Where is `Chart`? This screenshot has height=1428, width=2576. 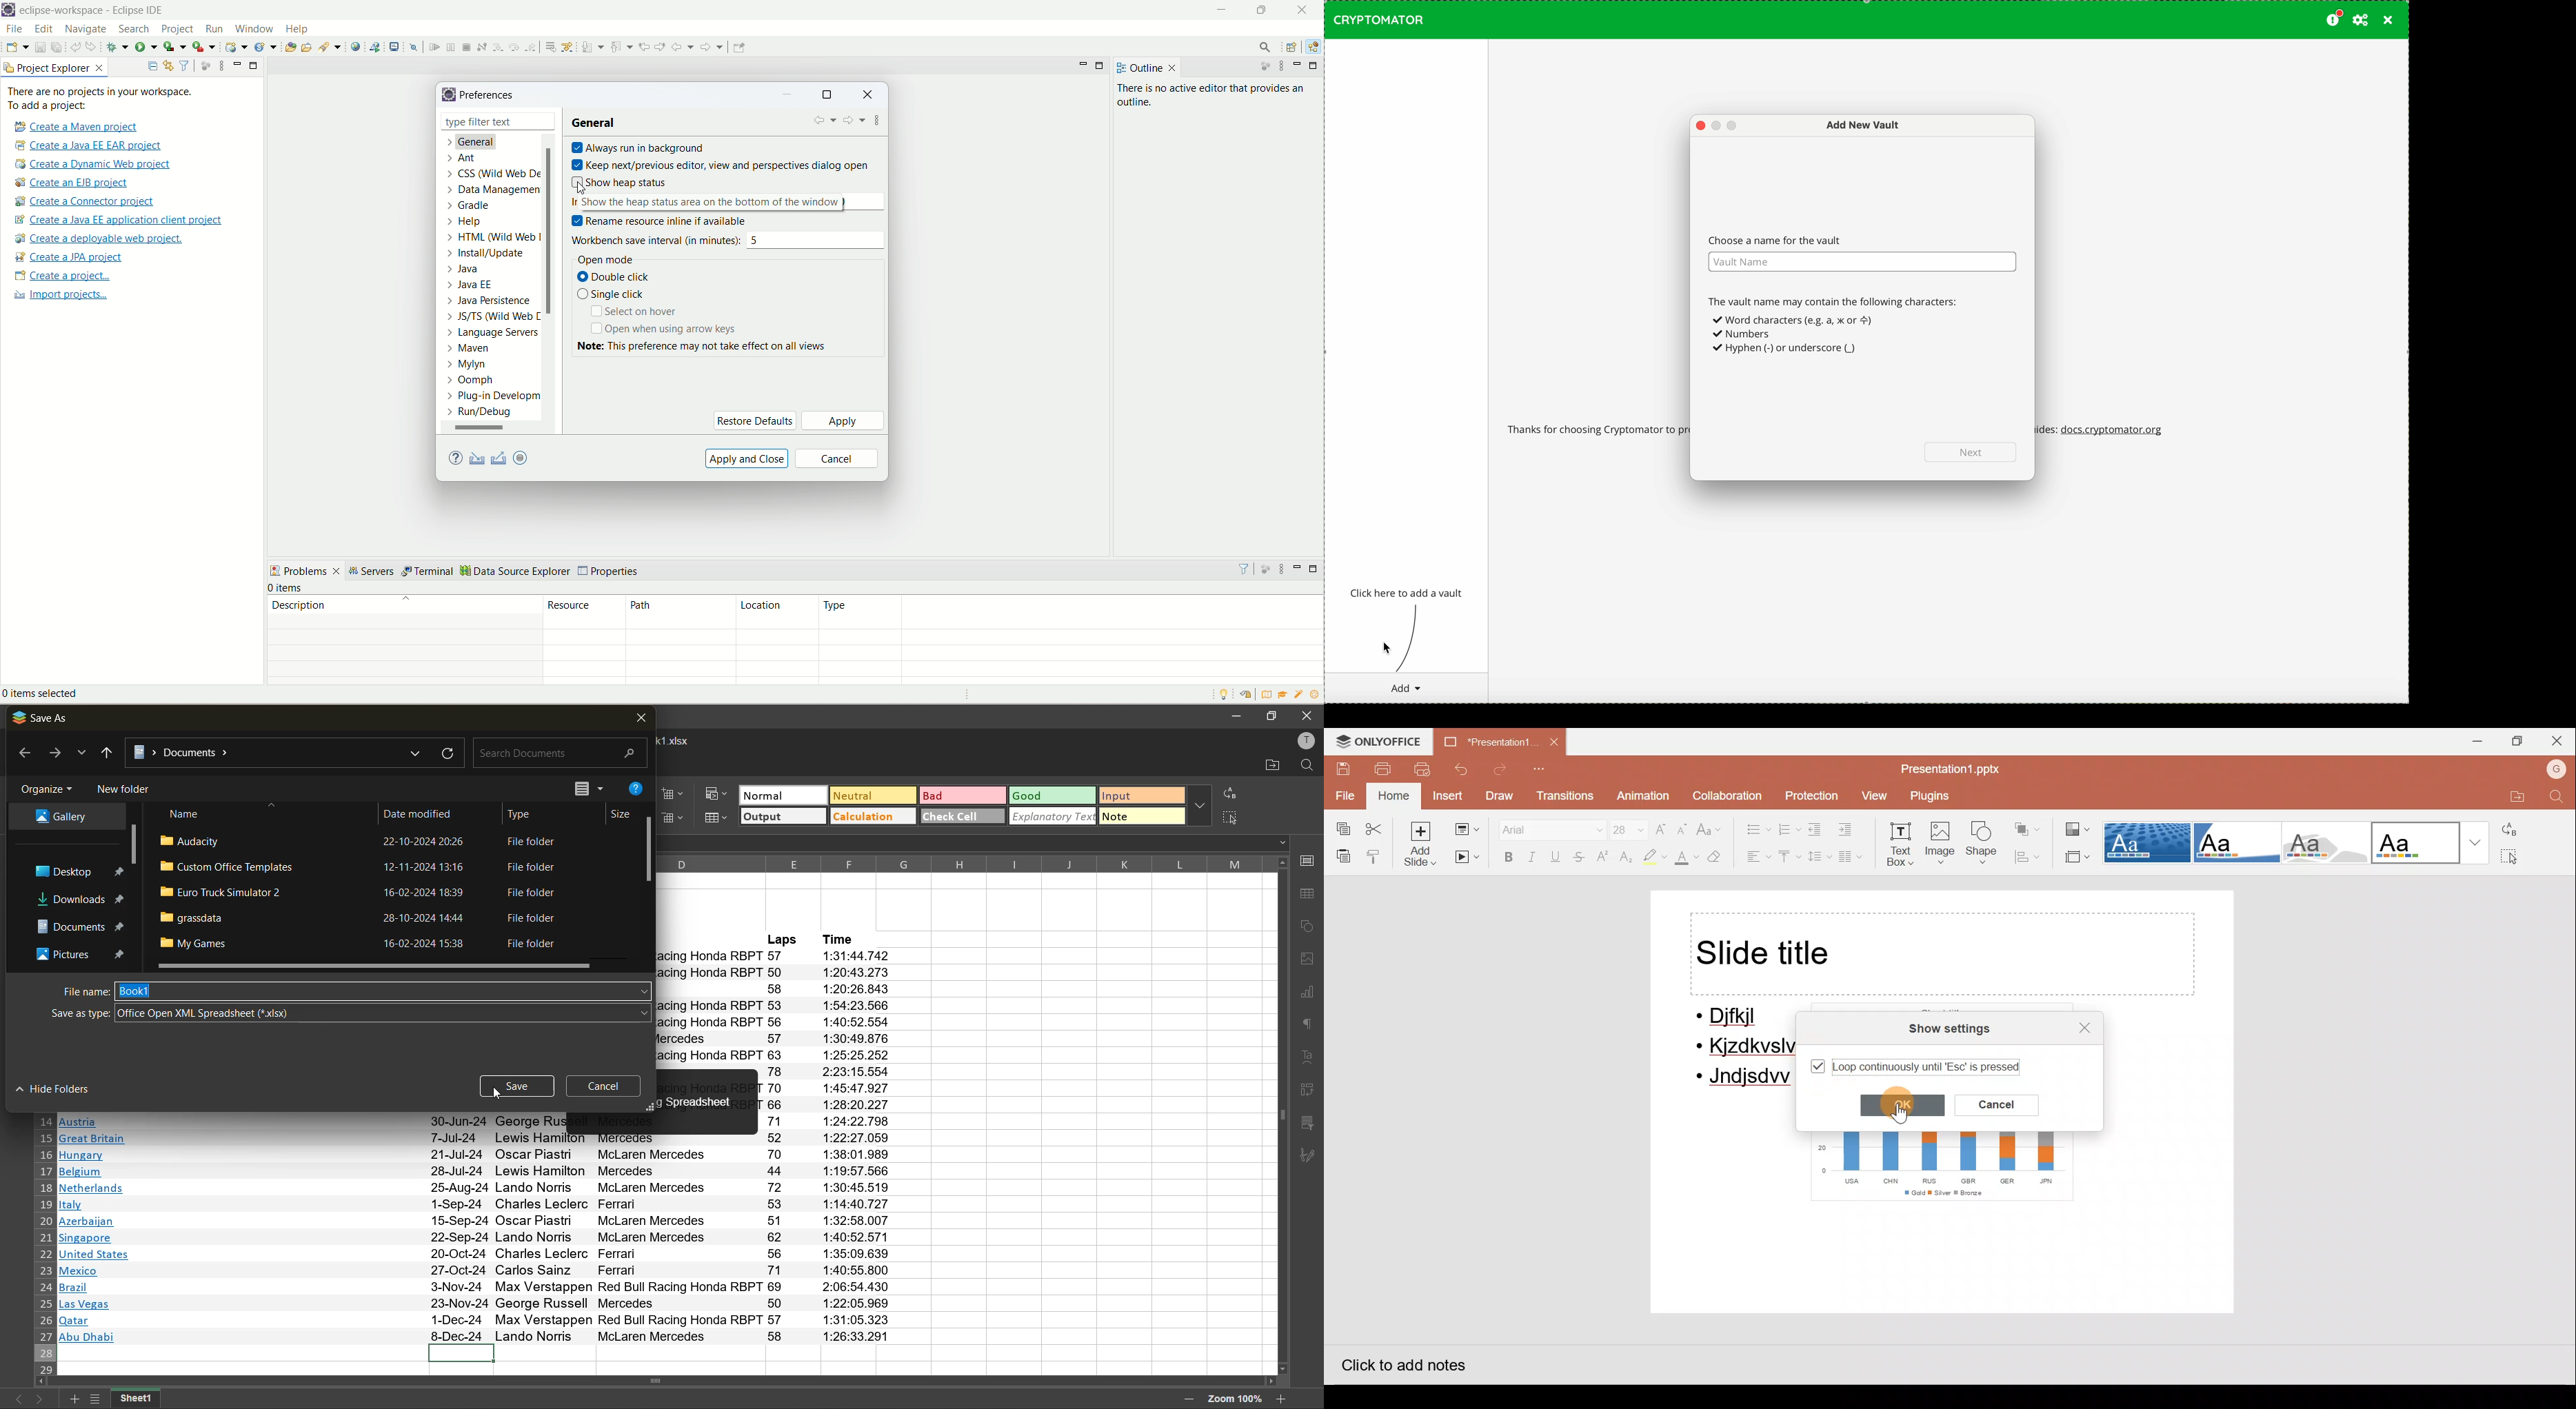 Chart is located at coordinates (1940, 1168).